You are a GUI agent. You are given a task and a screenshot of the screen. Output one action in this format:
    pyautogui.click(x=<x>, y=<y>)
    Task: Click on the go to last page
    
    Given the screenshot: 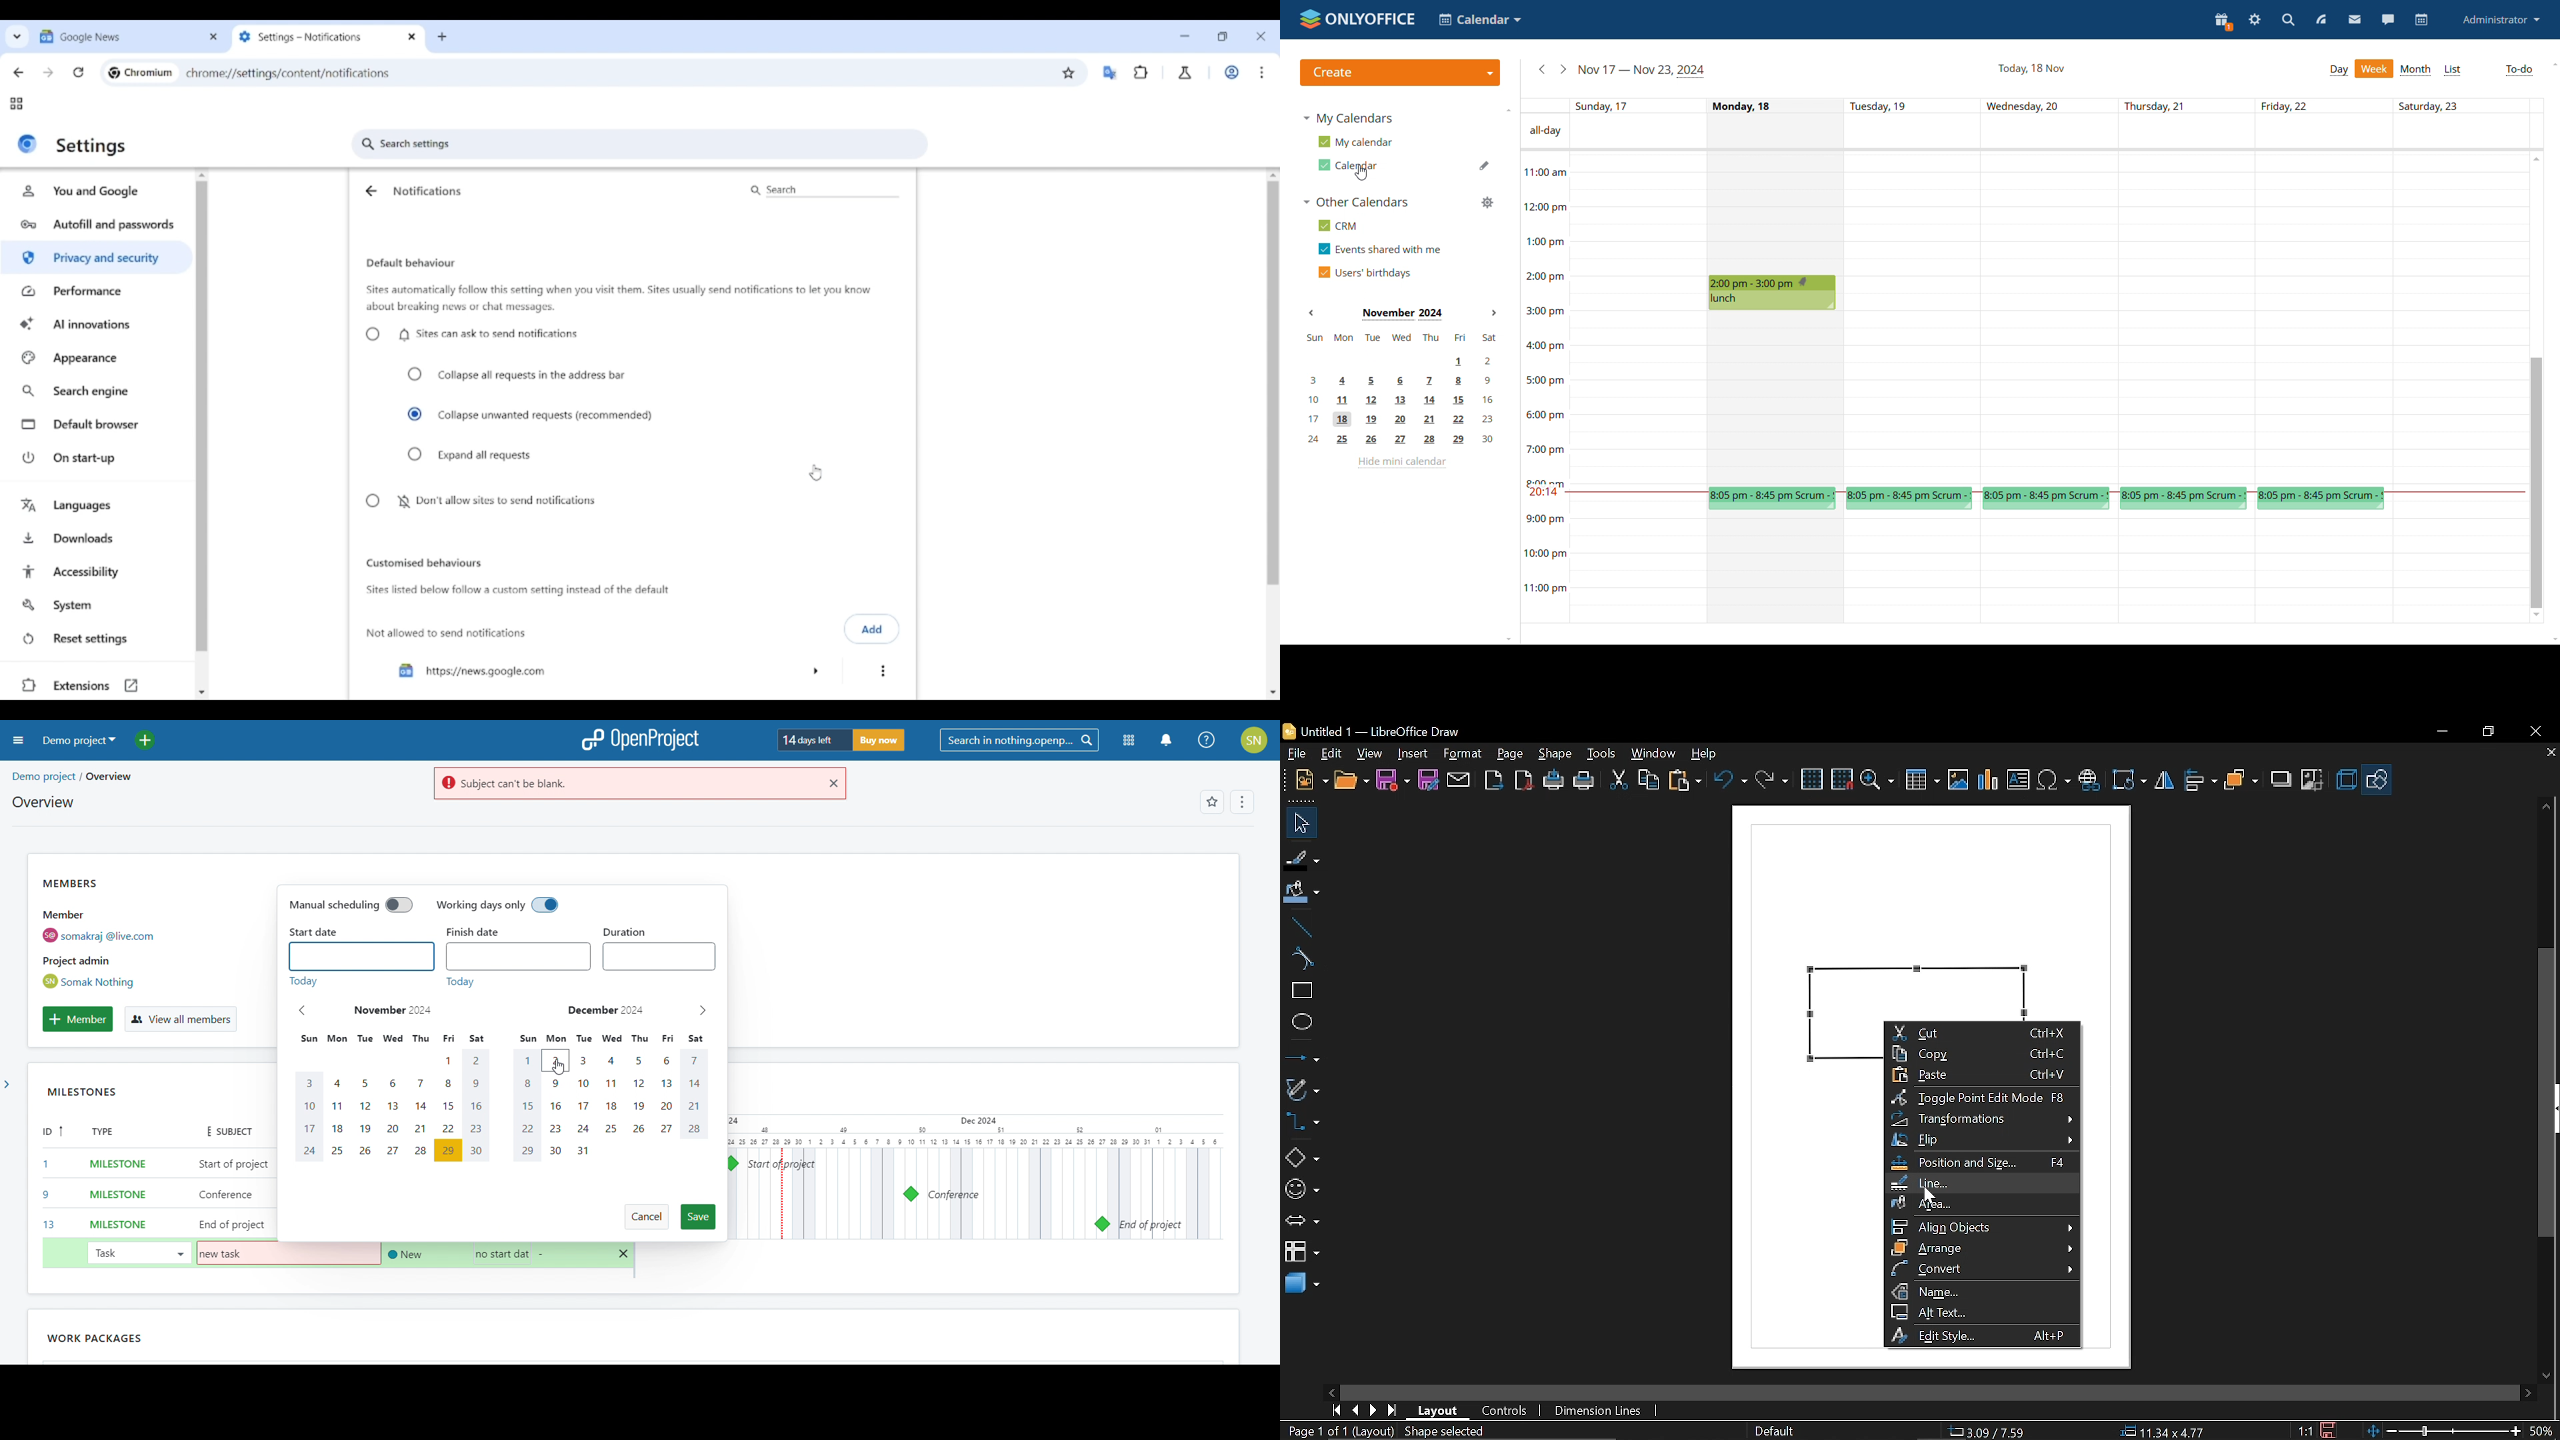 What is the action you would take?
    pyautogui.click(x=1394, y=1411)
    